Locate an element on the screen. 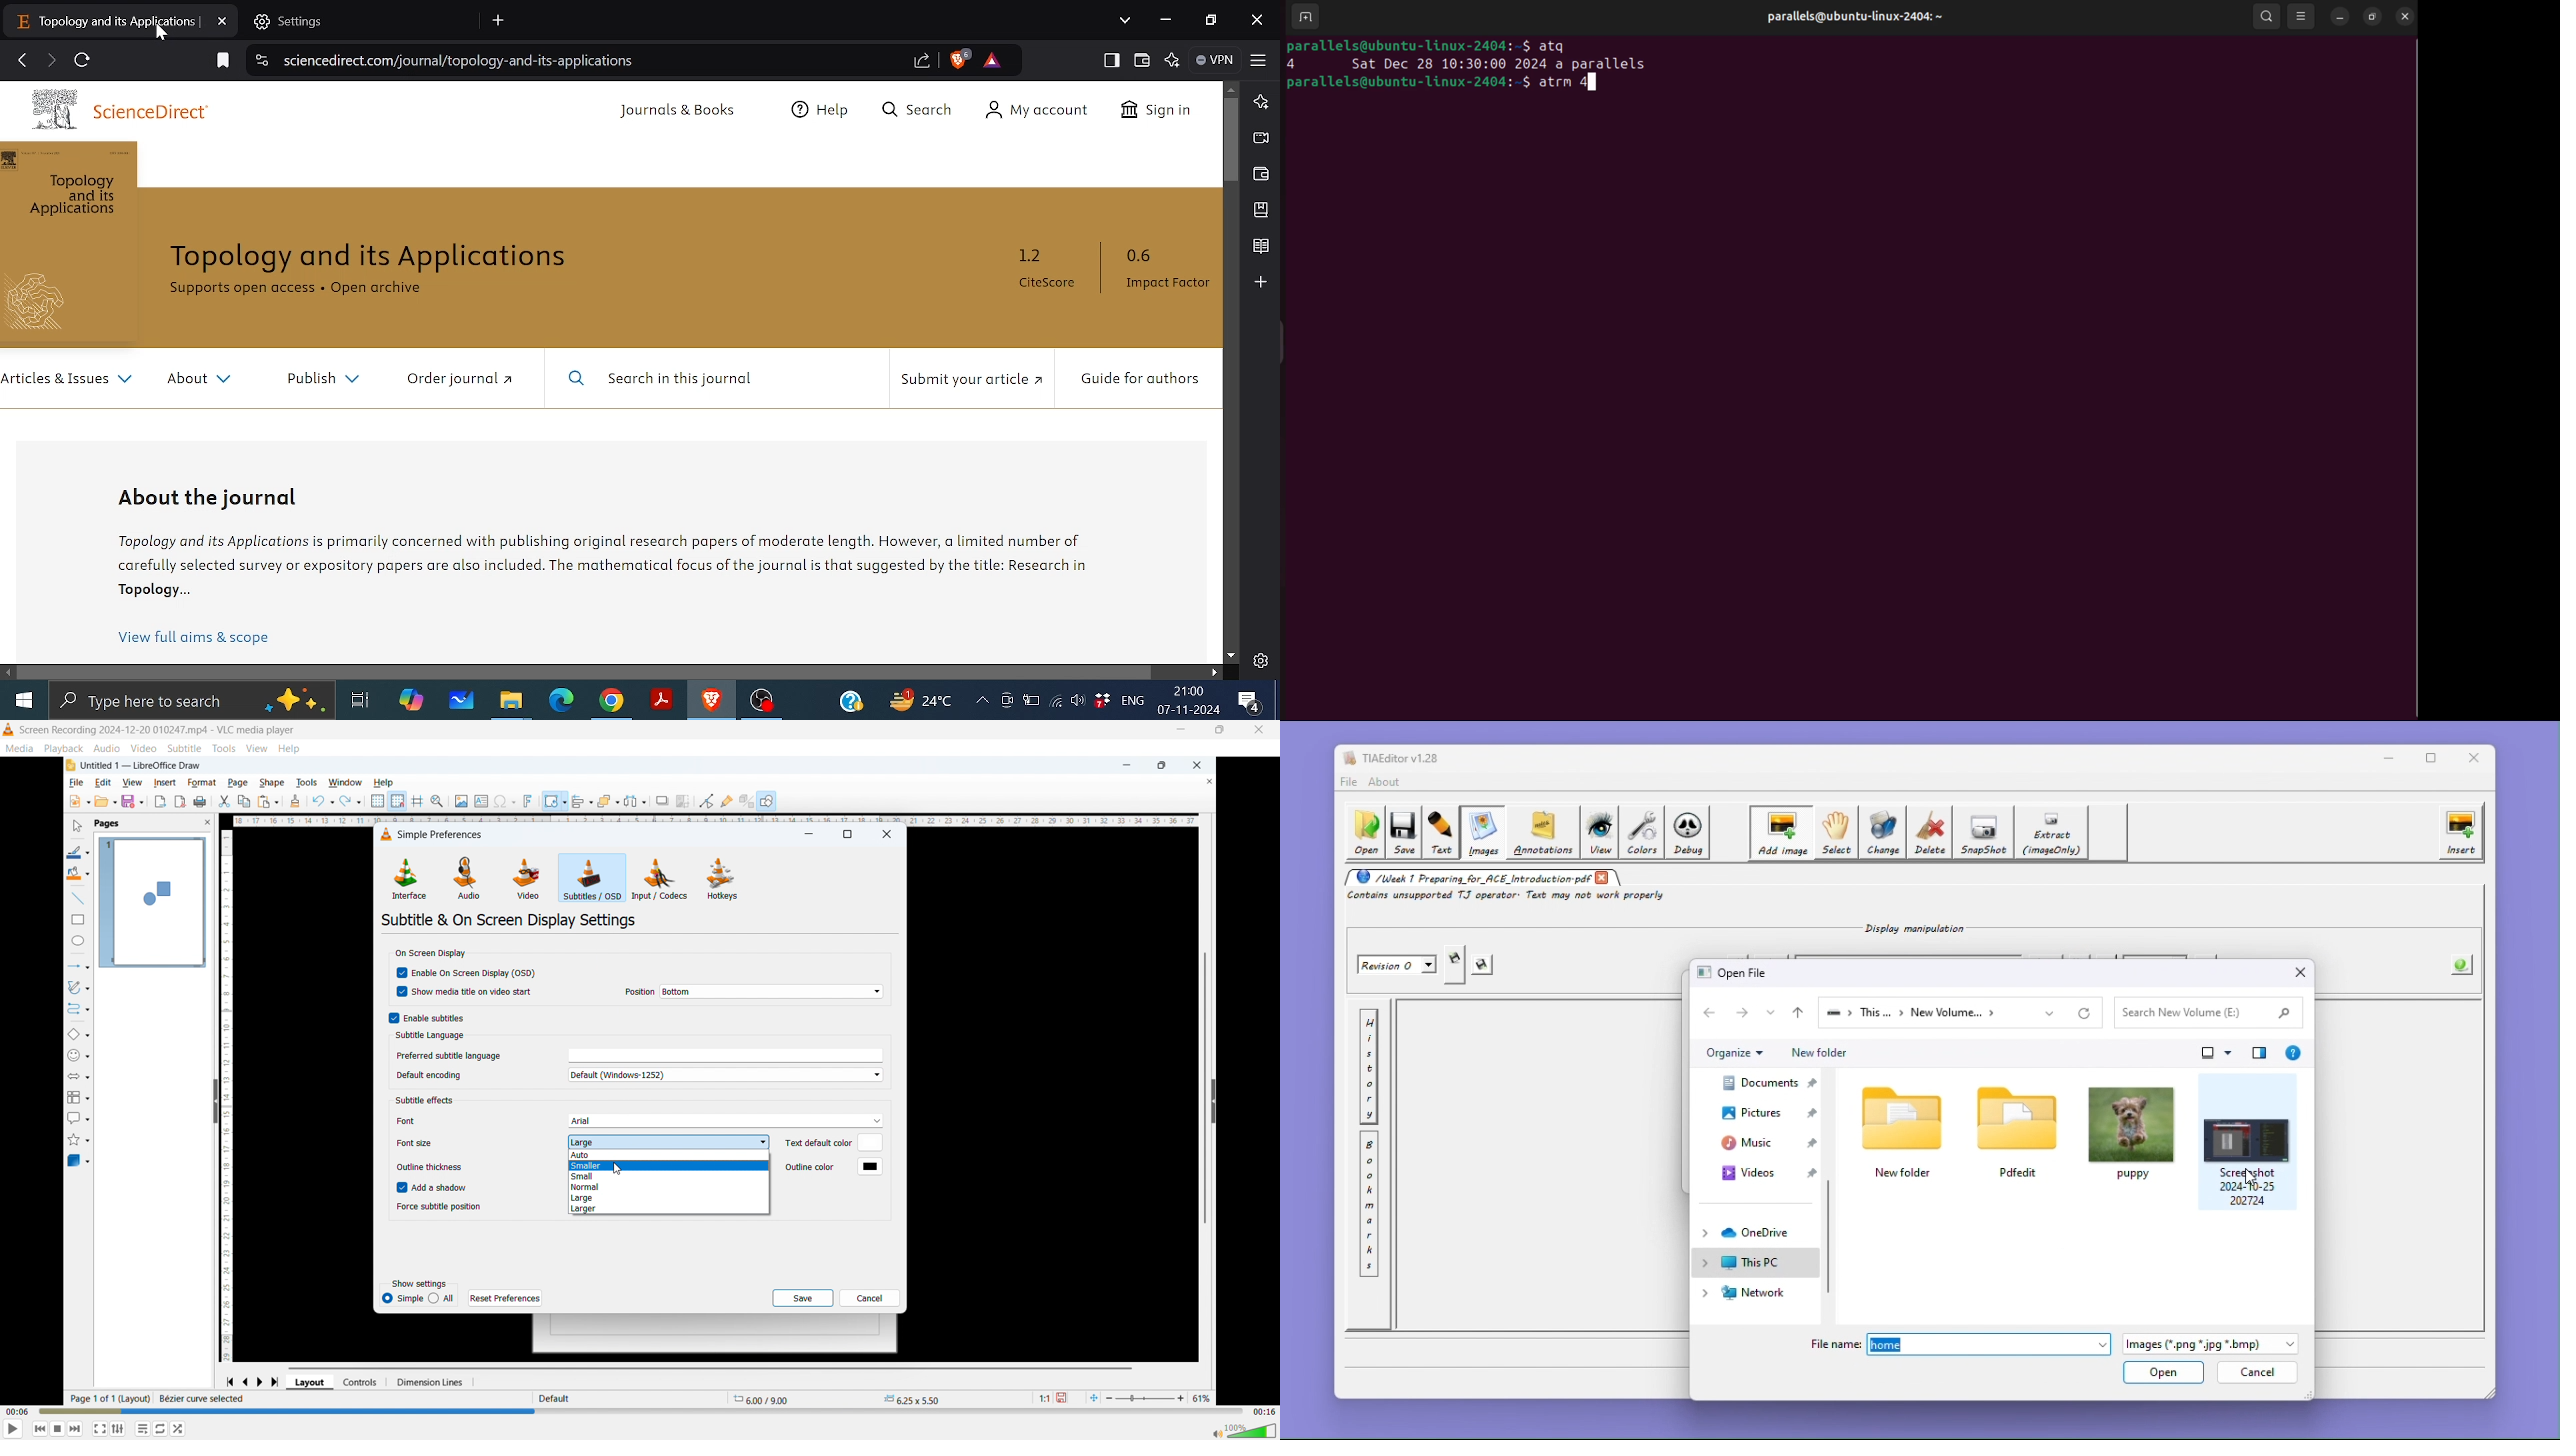  random  is located at coordinates (178, 1429).